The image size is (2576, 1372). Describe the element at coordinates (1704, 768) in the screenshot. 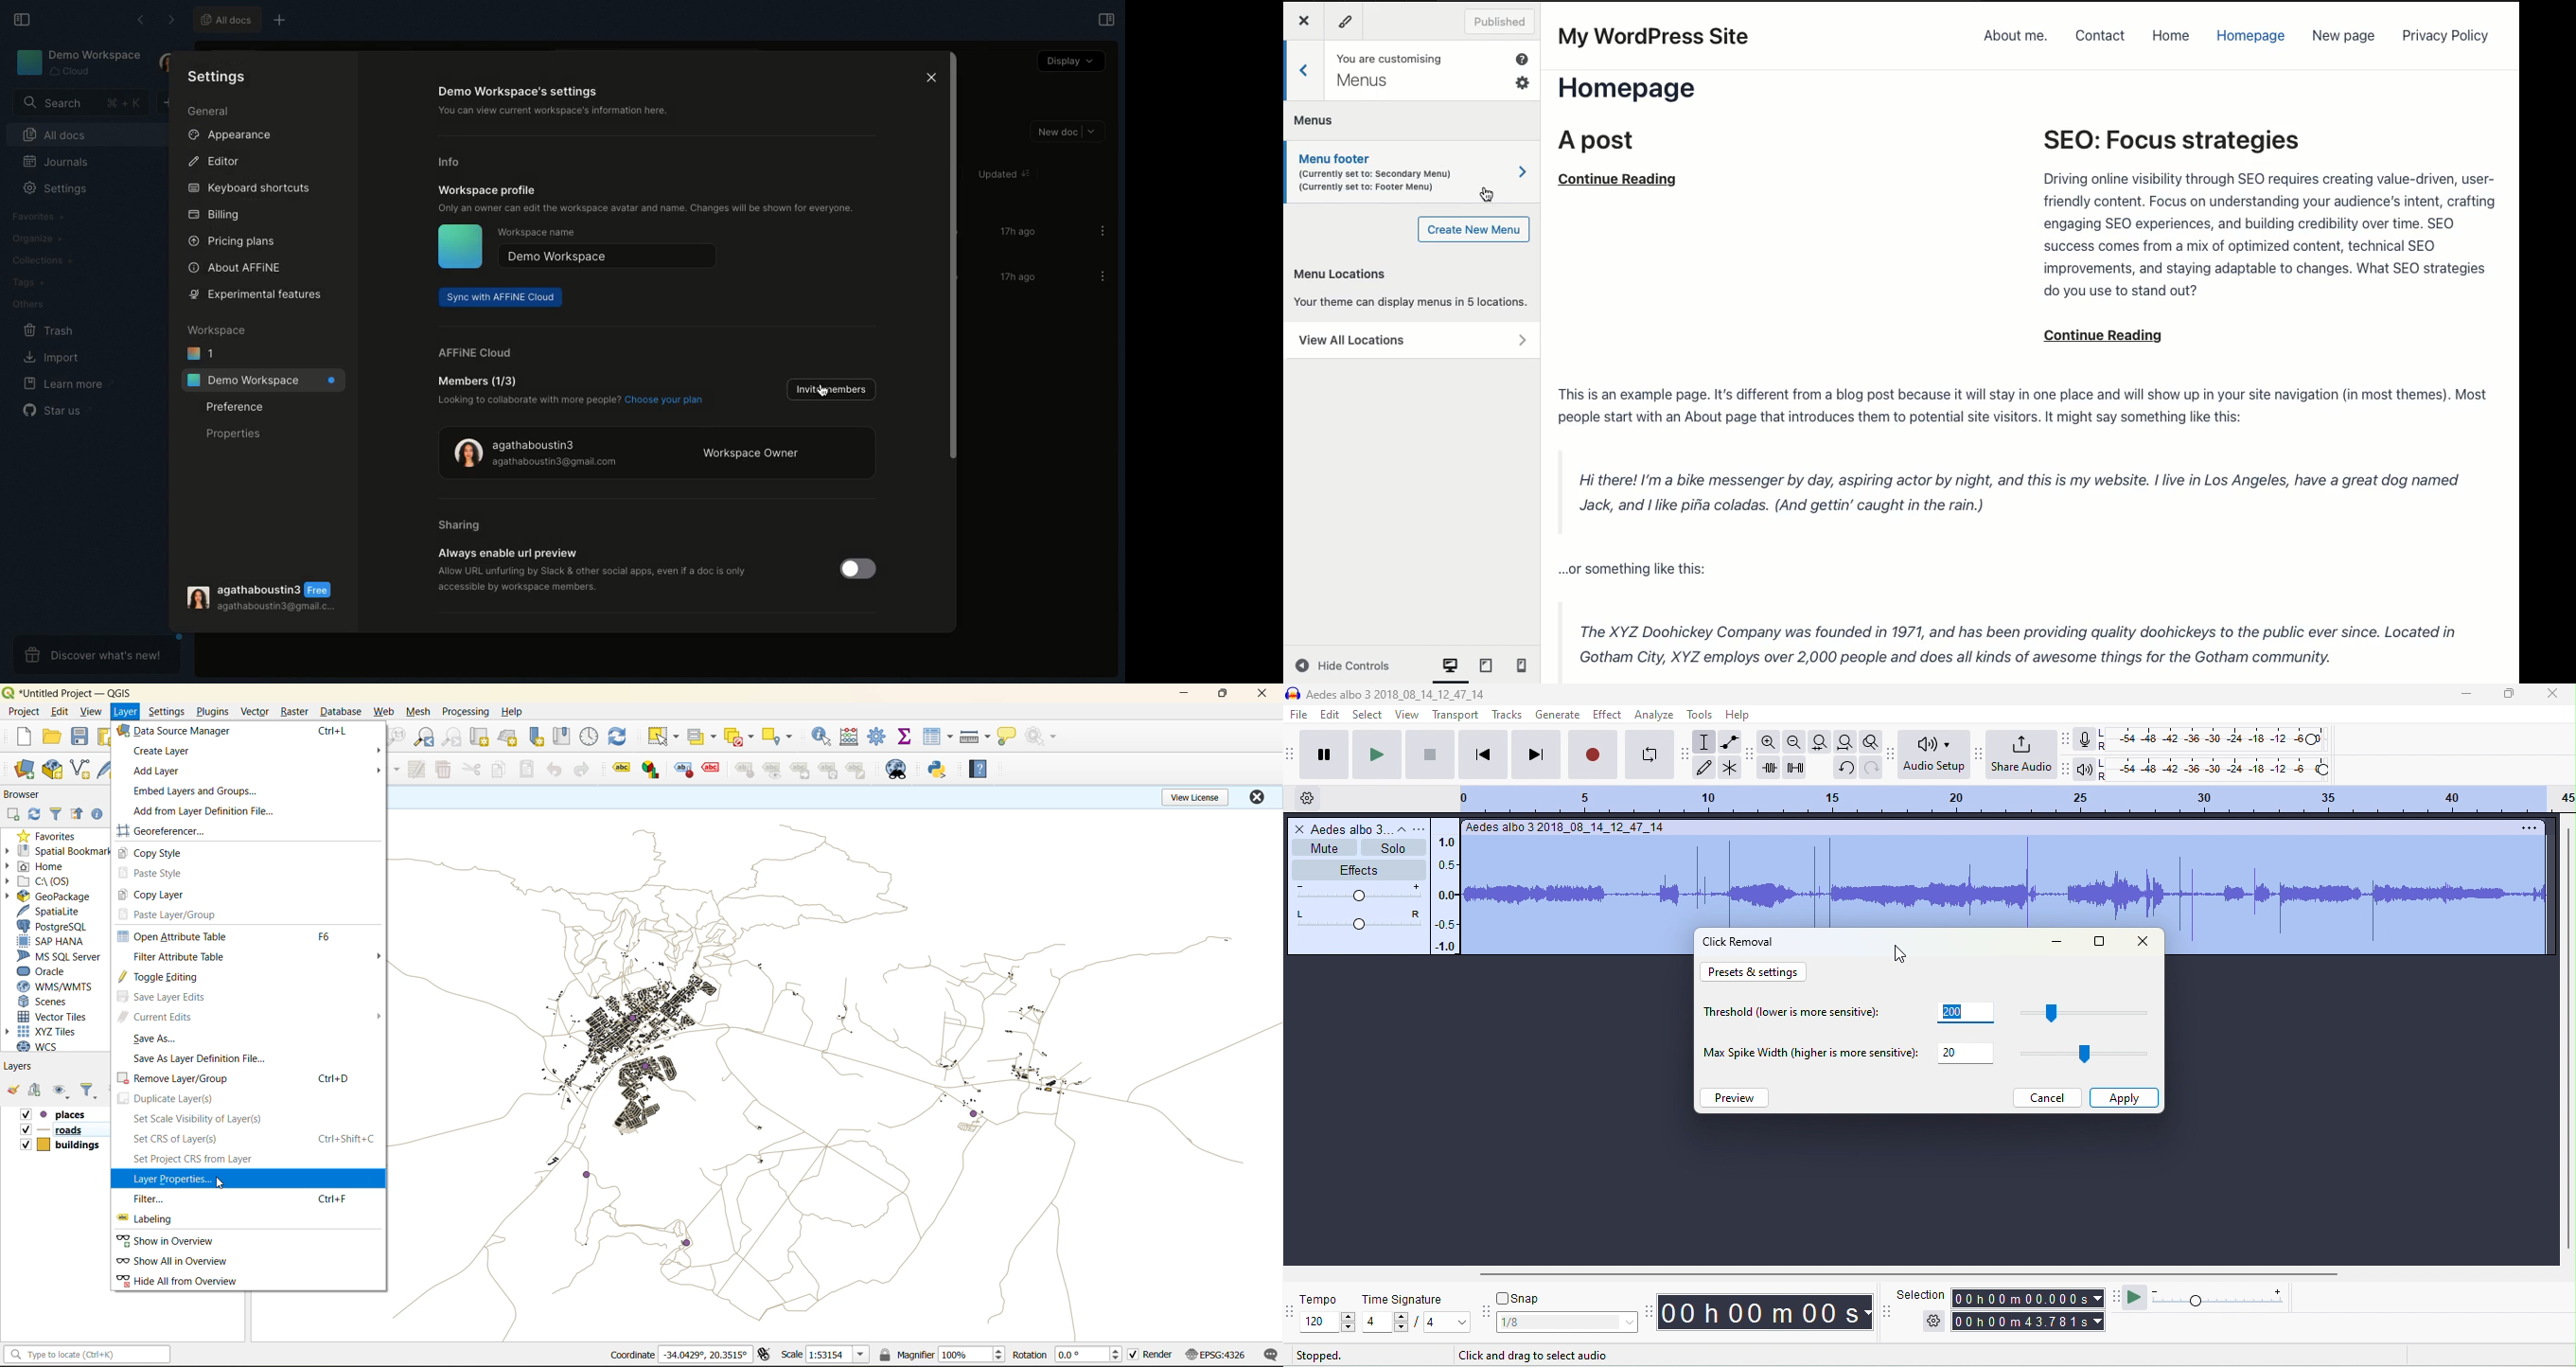

I see `draw tool` at that location.